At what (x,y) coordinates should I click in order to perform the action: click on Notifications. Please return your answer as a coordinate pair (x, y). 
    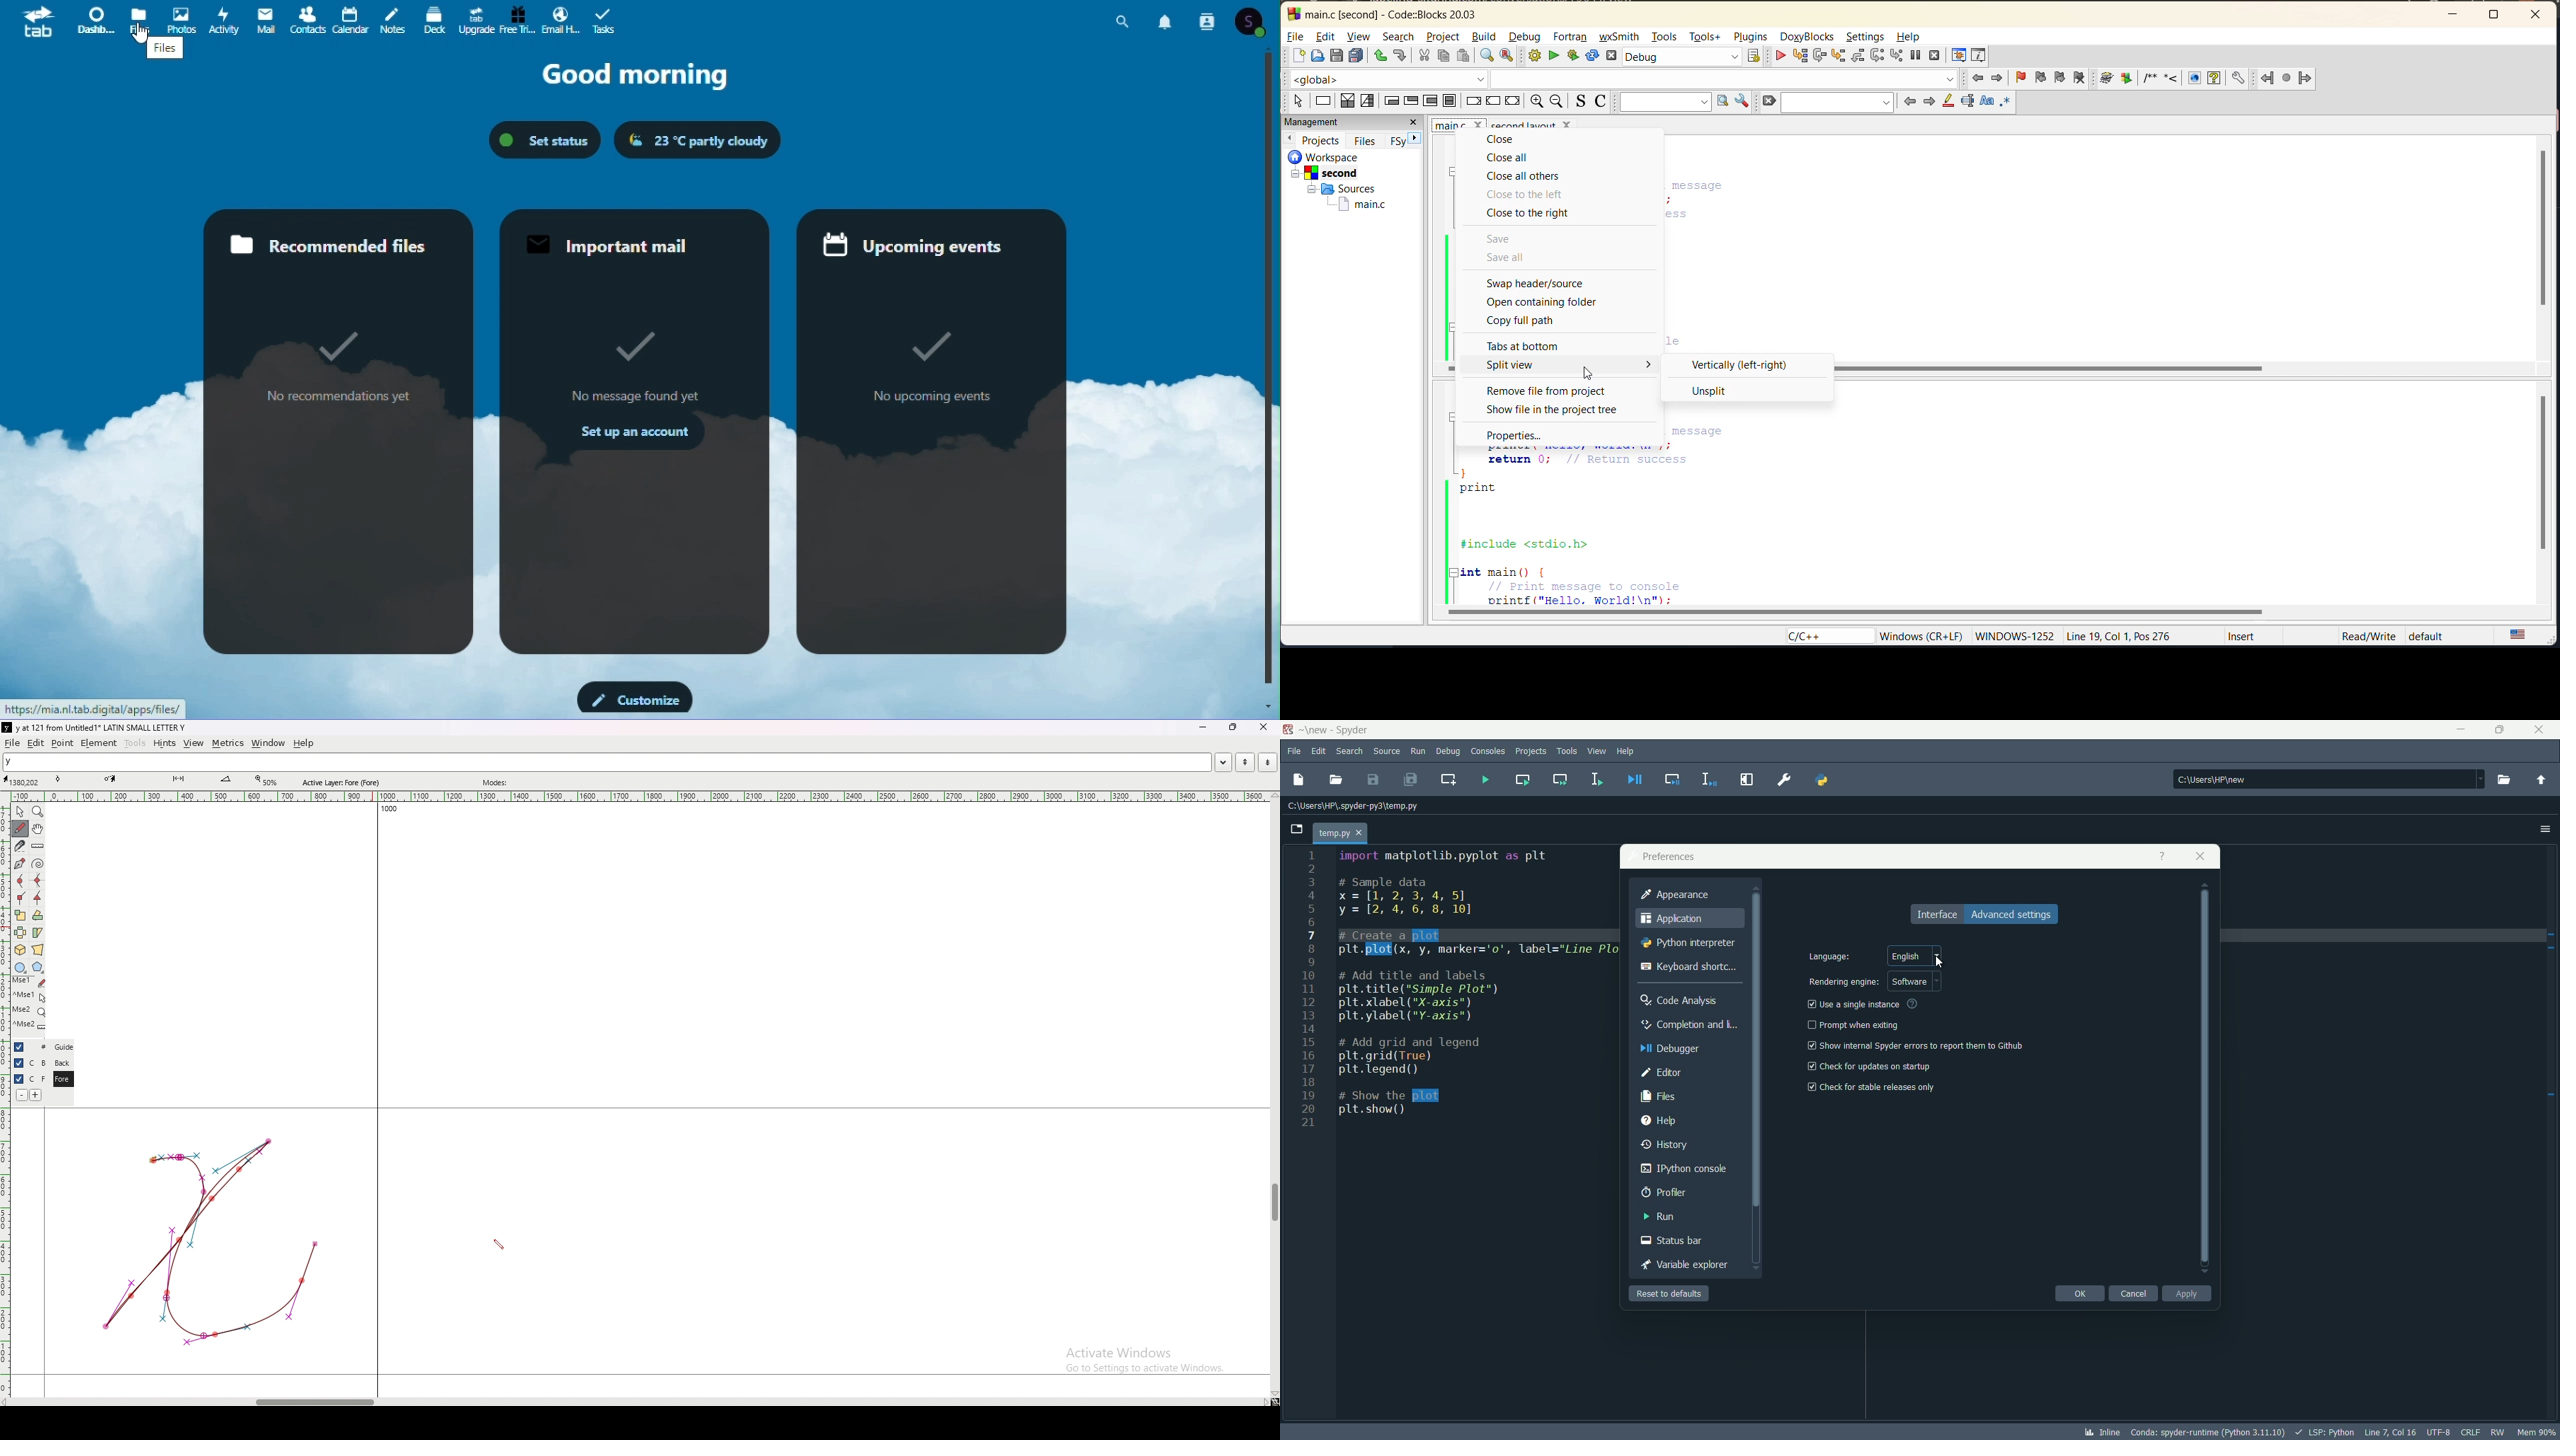
    Looking at the image, I should click on (1168, 19).